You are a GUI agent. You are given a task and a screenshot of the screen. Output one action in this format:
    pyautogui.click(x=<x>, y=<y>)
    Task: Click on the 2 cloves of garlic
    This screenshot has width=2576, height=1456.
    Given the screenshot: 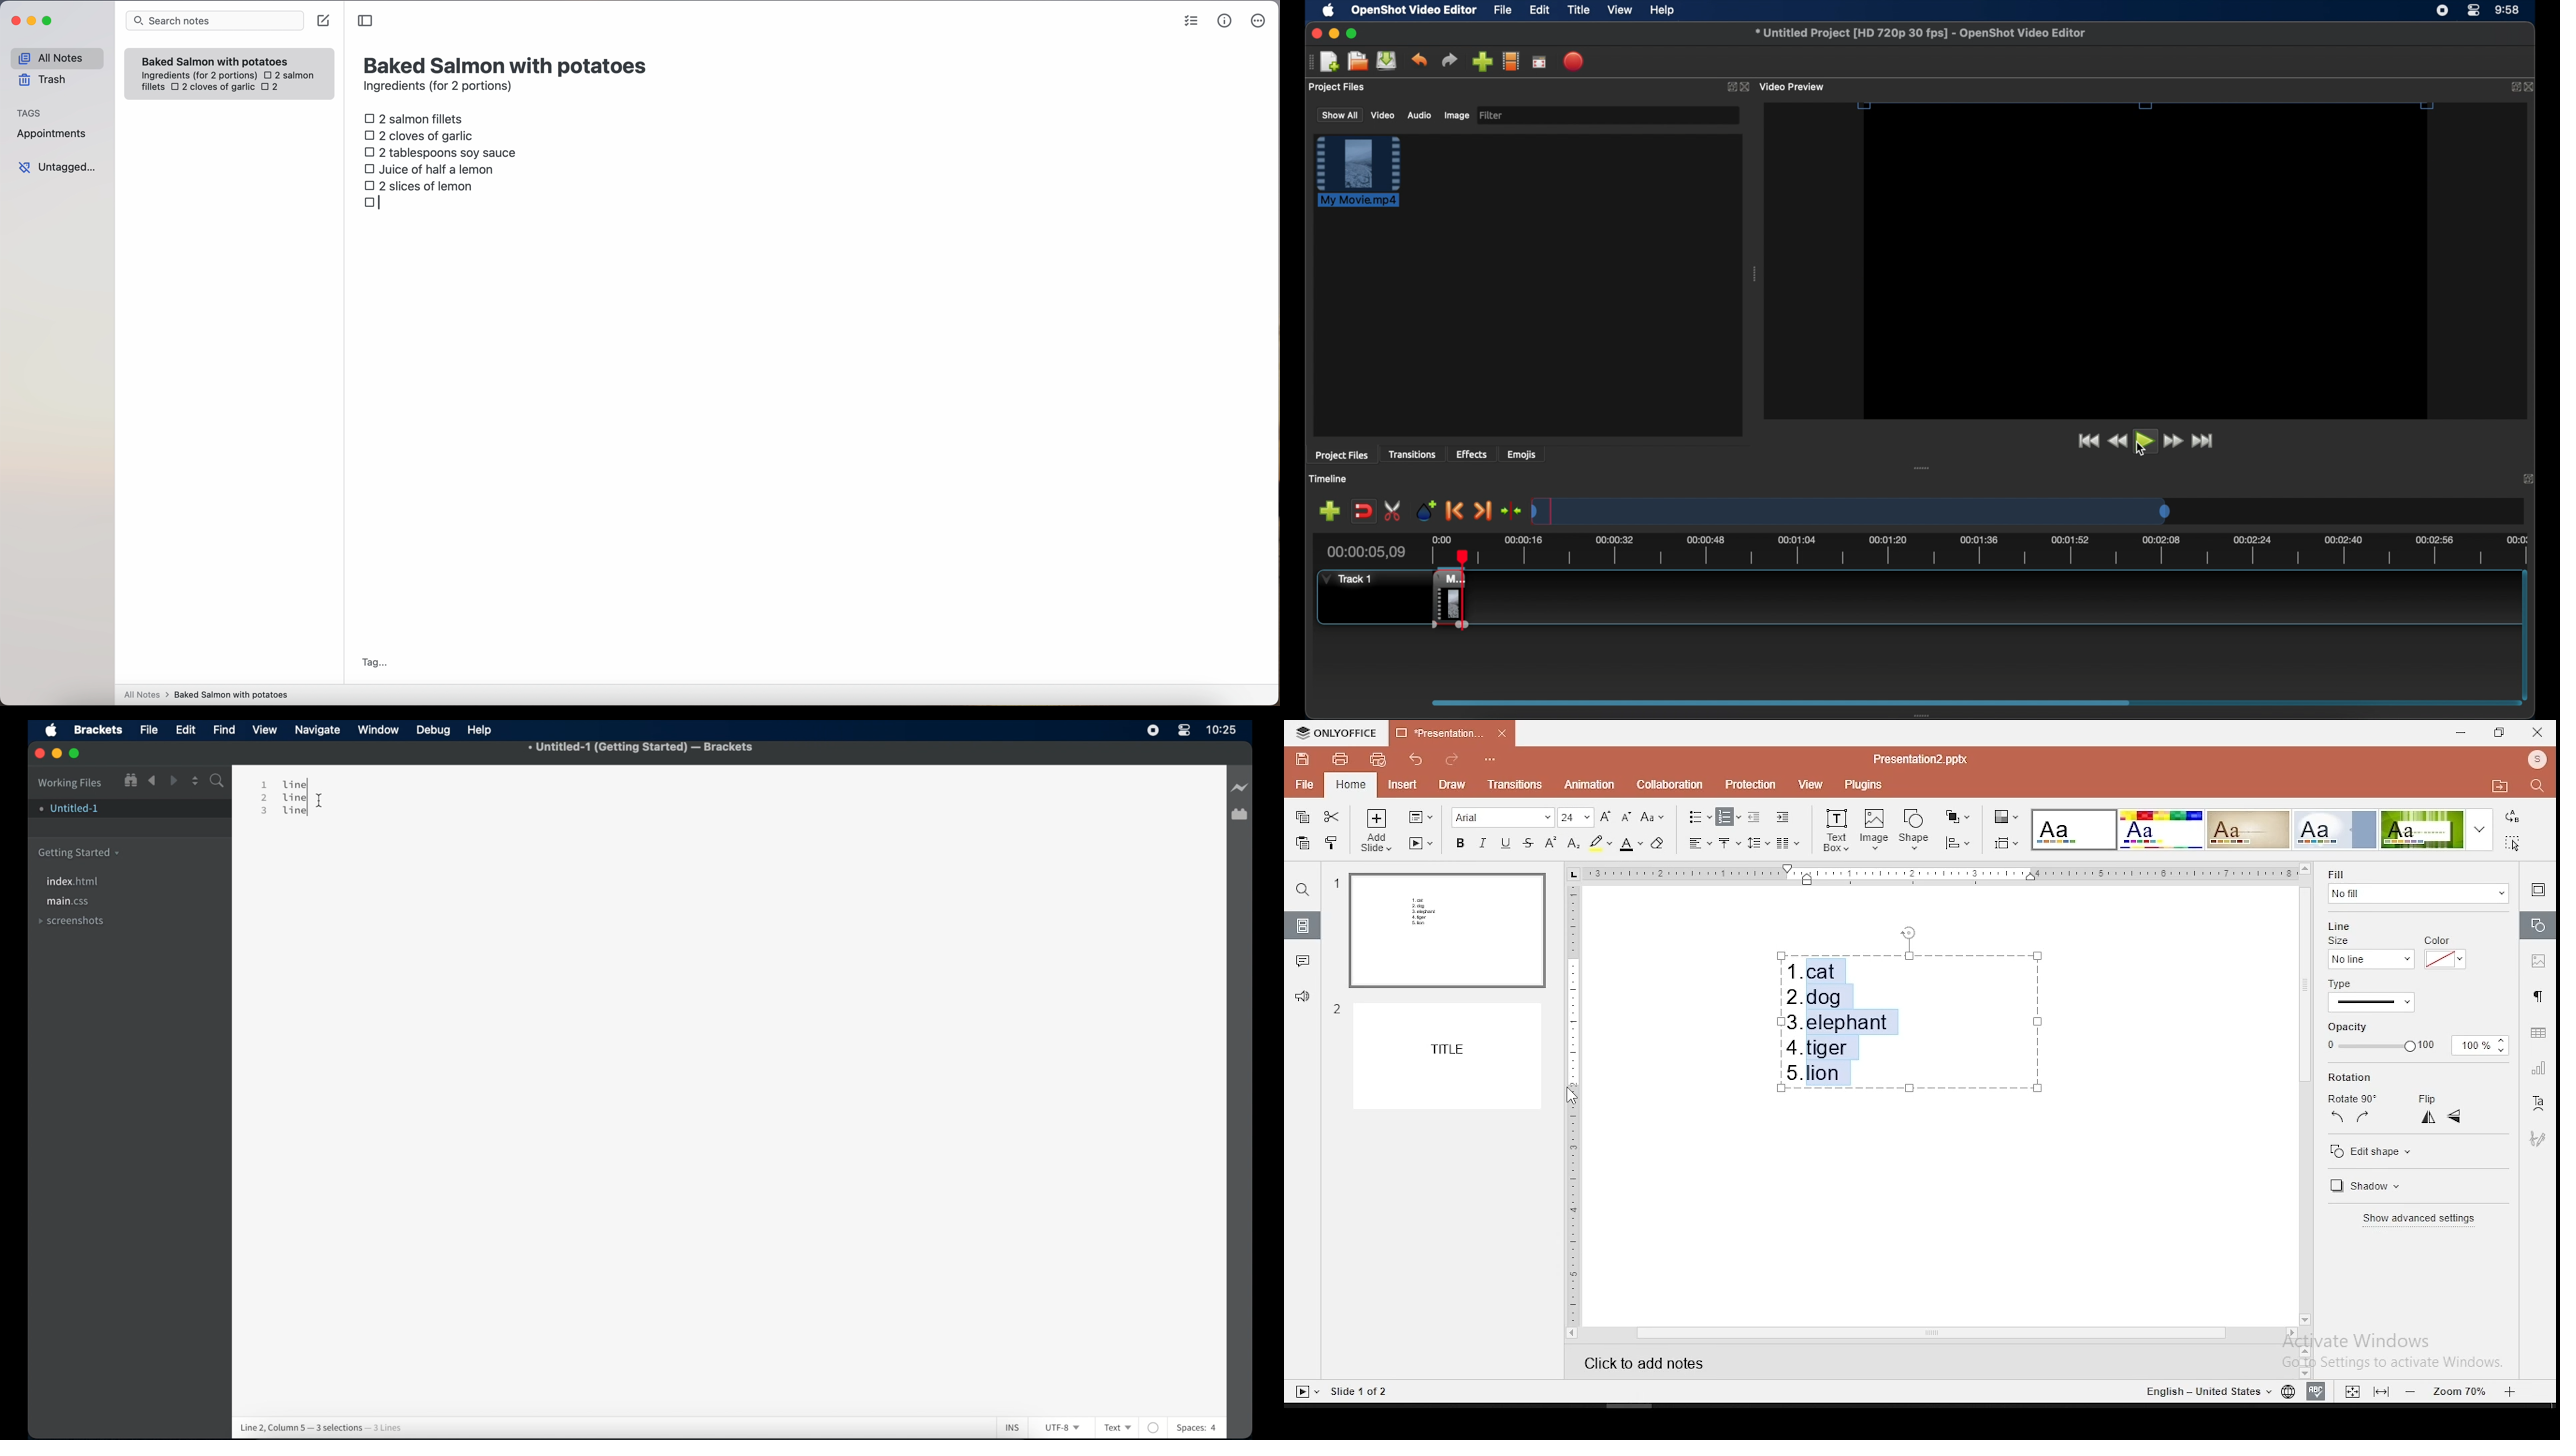 What is the action you would take?
    pyautogui.click(x=213, y=88)
    